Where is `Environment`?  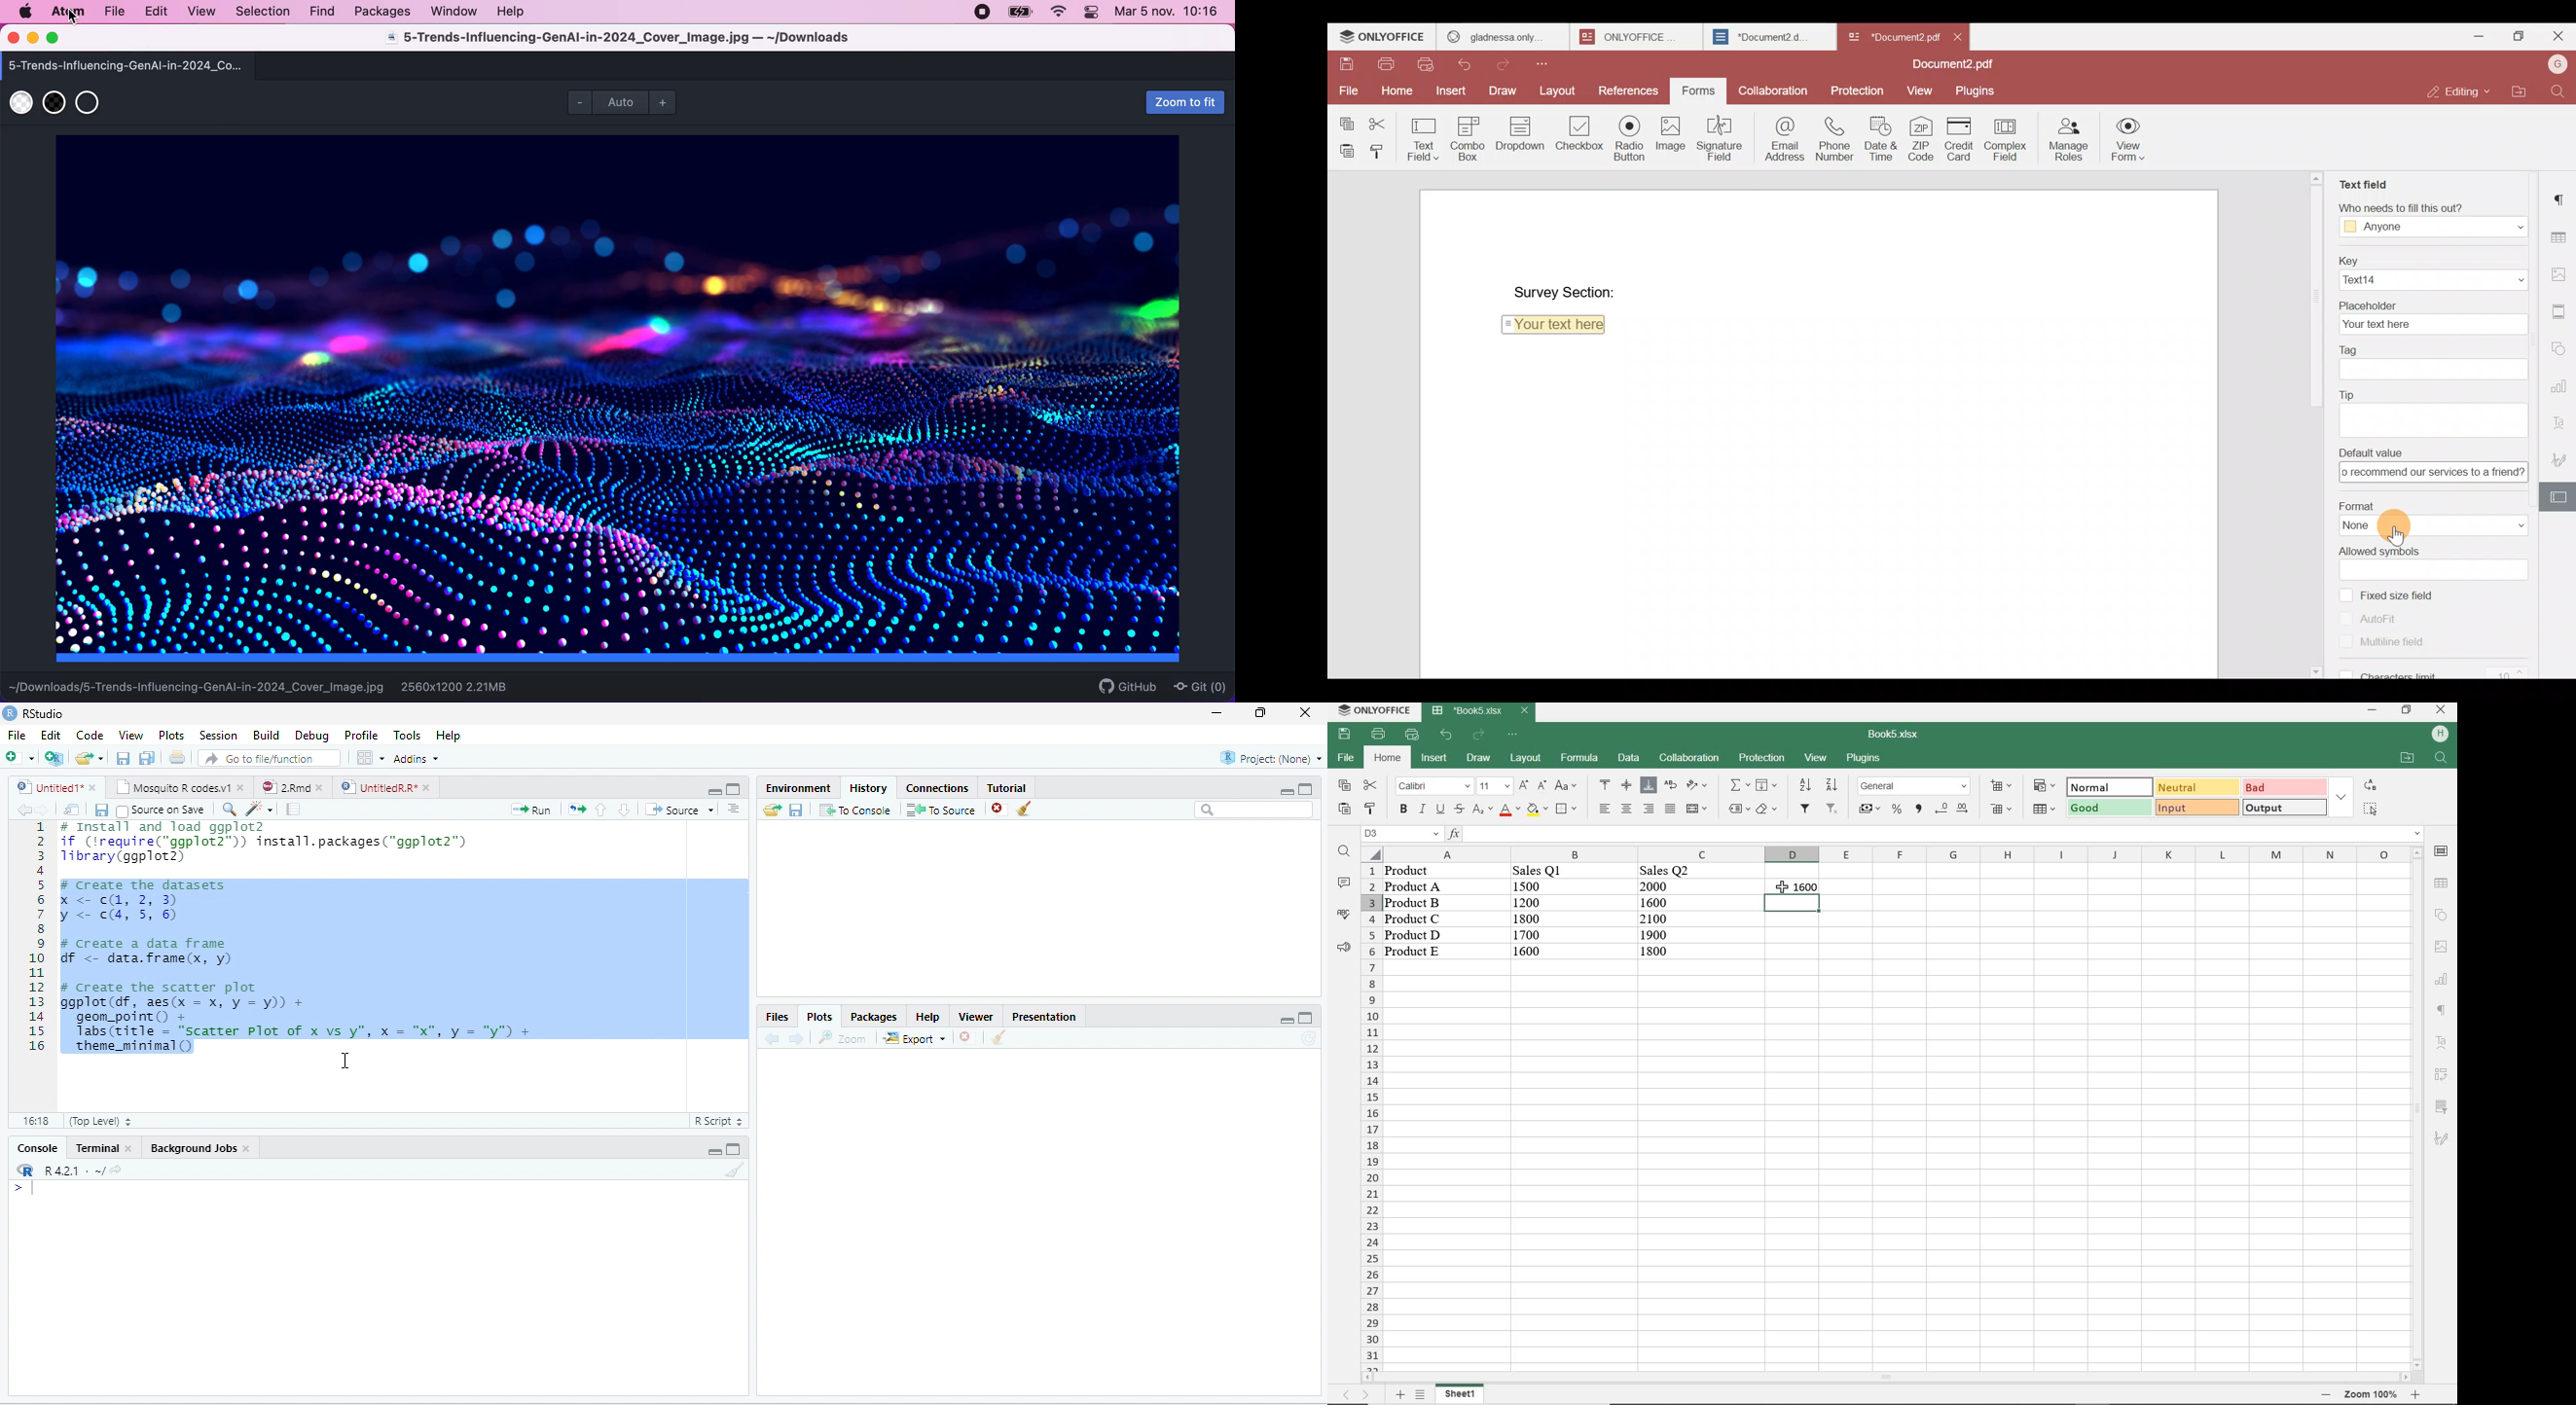
Environment is located at coordinates (798, 788).